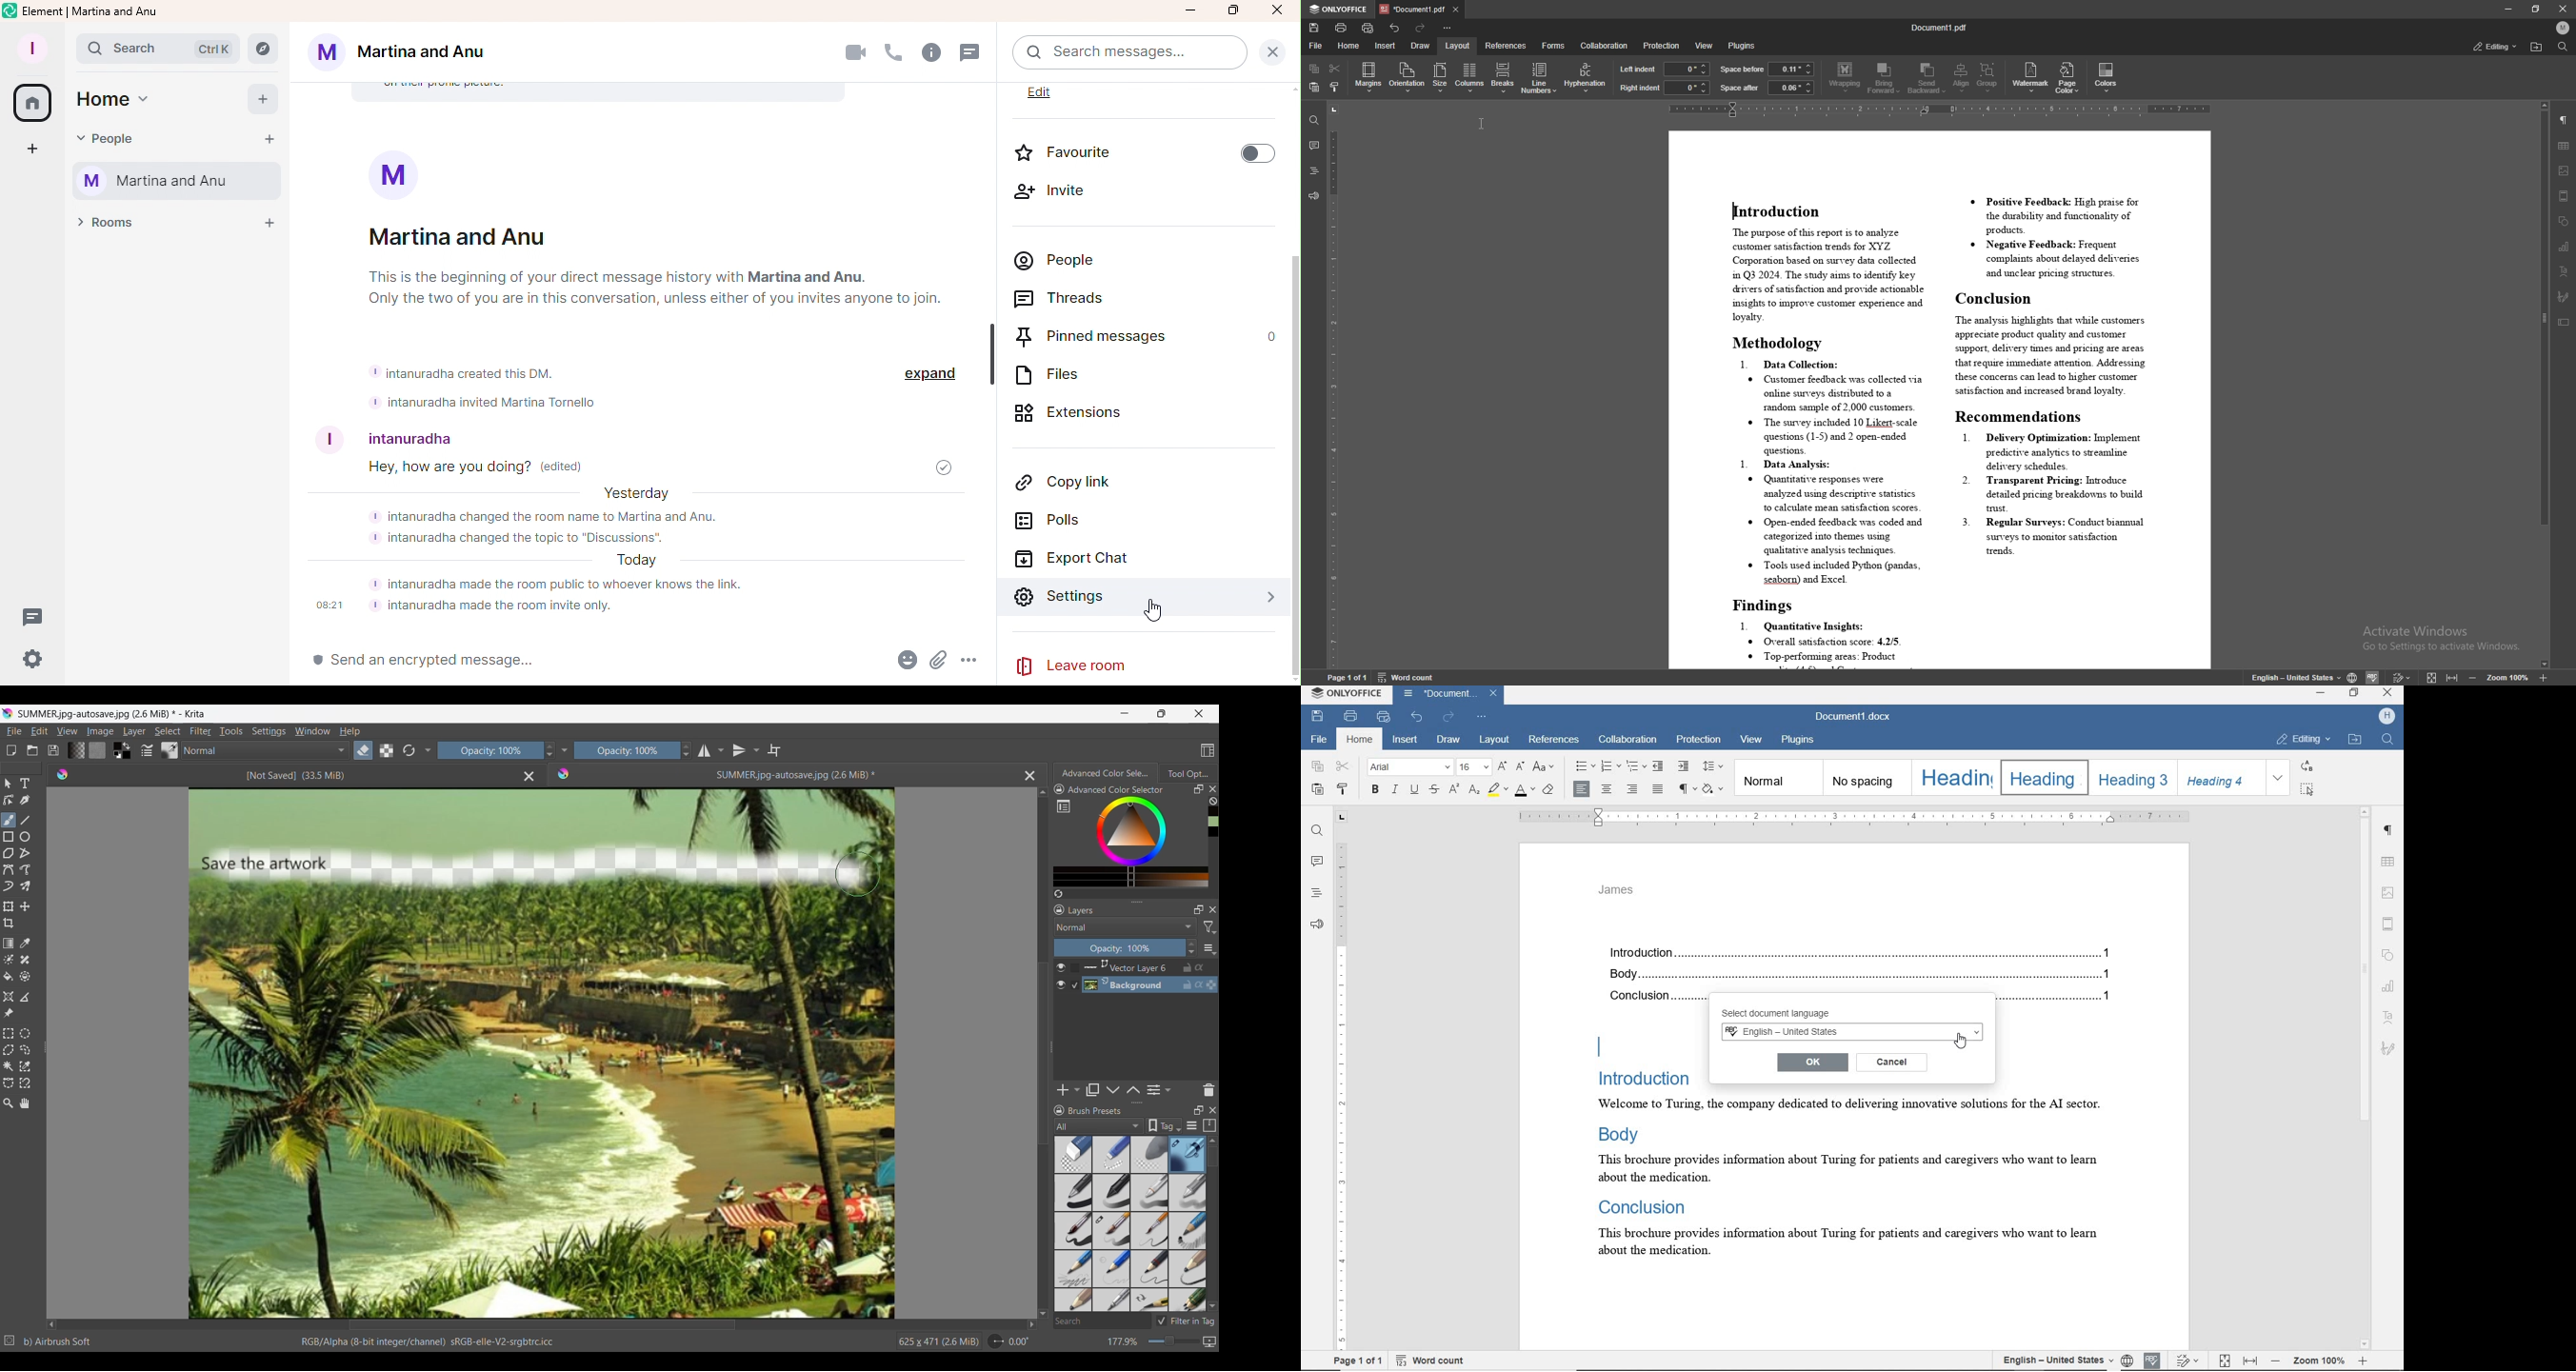 The width and height of the screenshot is (2576, 1372). What do you see at coordinates (1798, 740) in the screenshot?
I see `plugins` at bounding box center [1798, 740].